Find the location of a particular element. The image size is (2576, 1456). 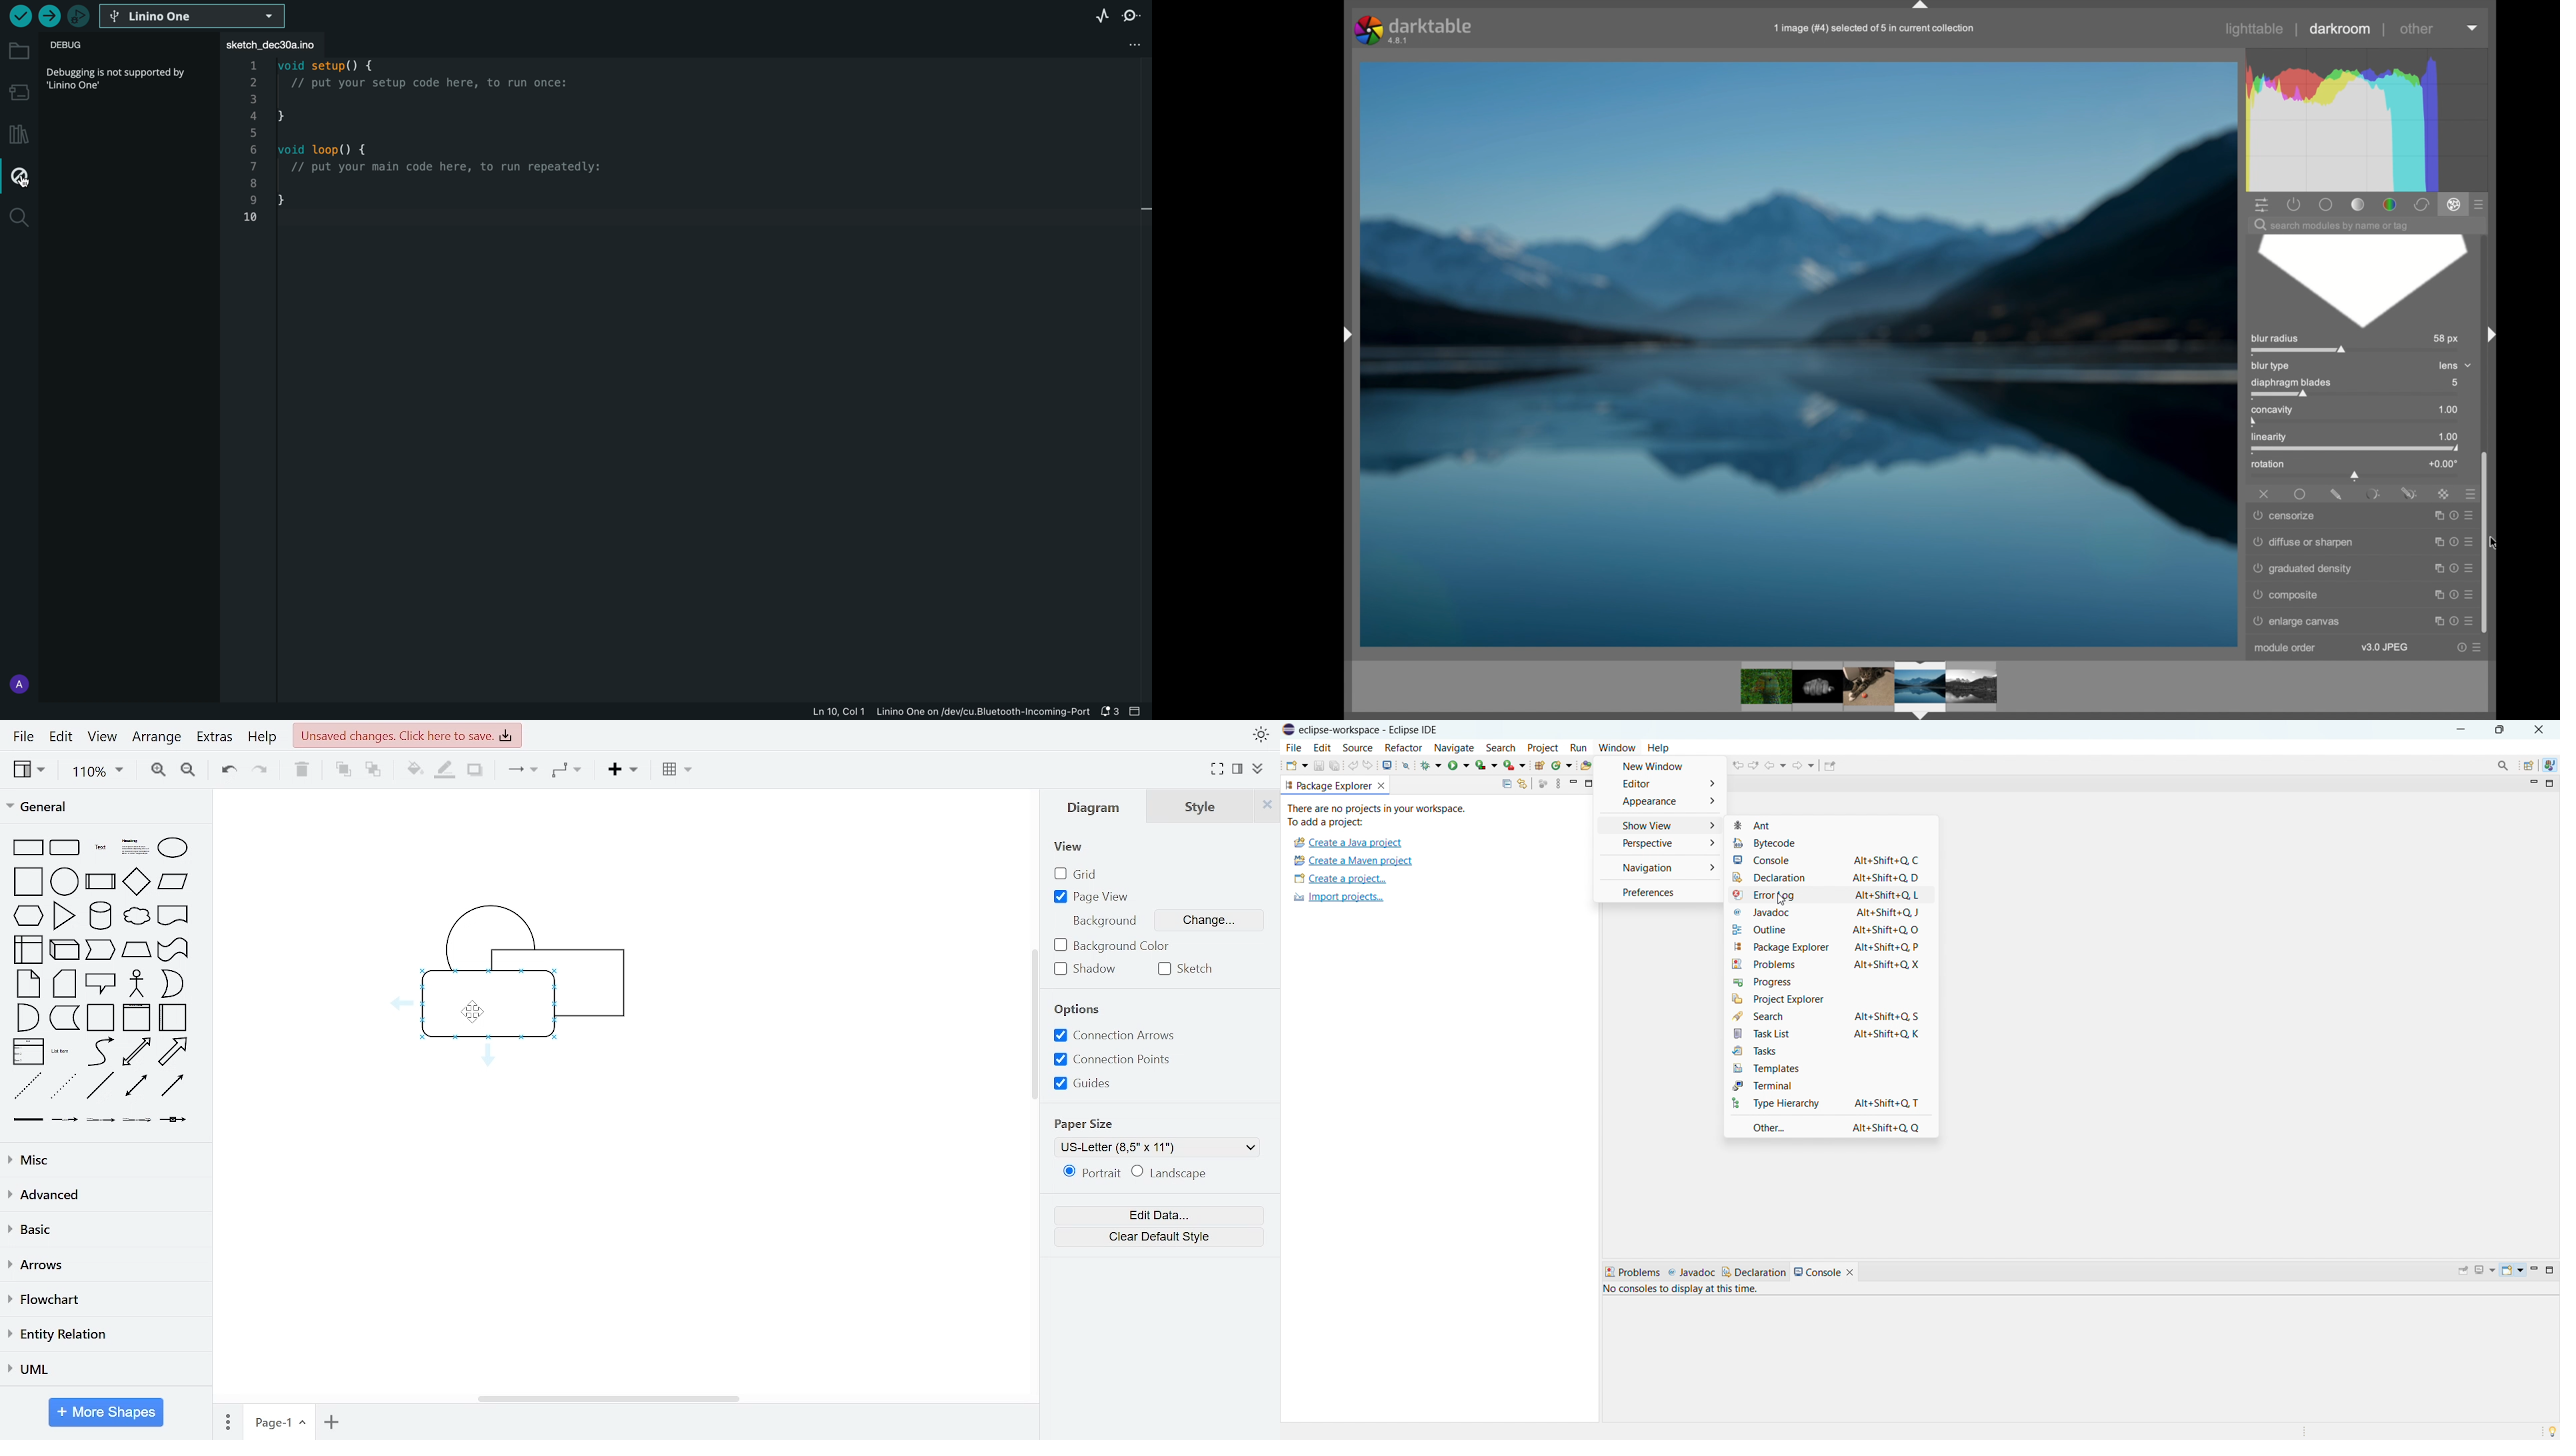

slider is located at coordinates (2355, 475).